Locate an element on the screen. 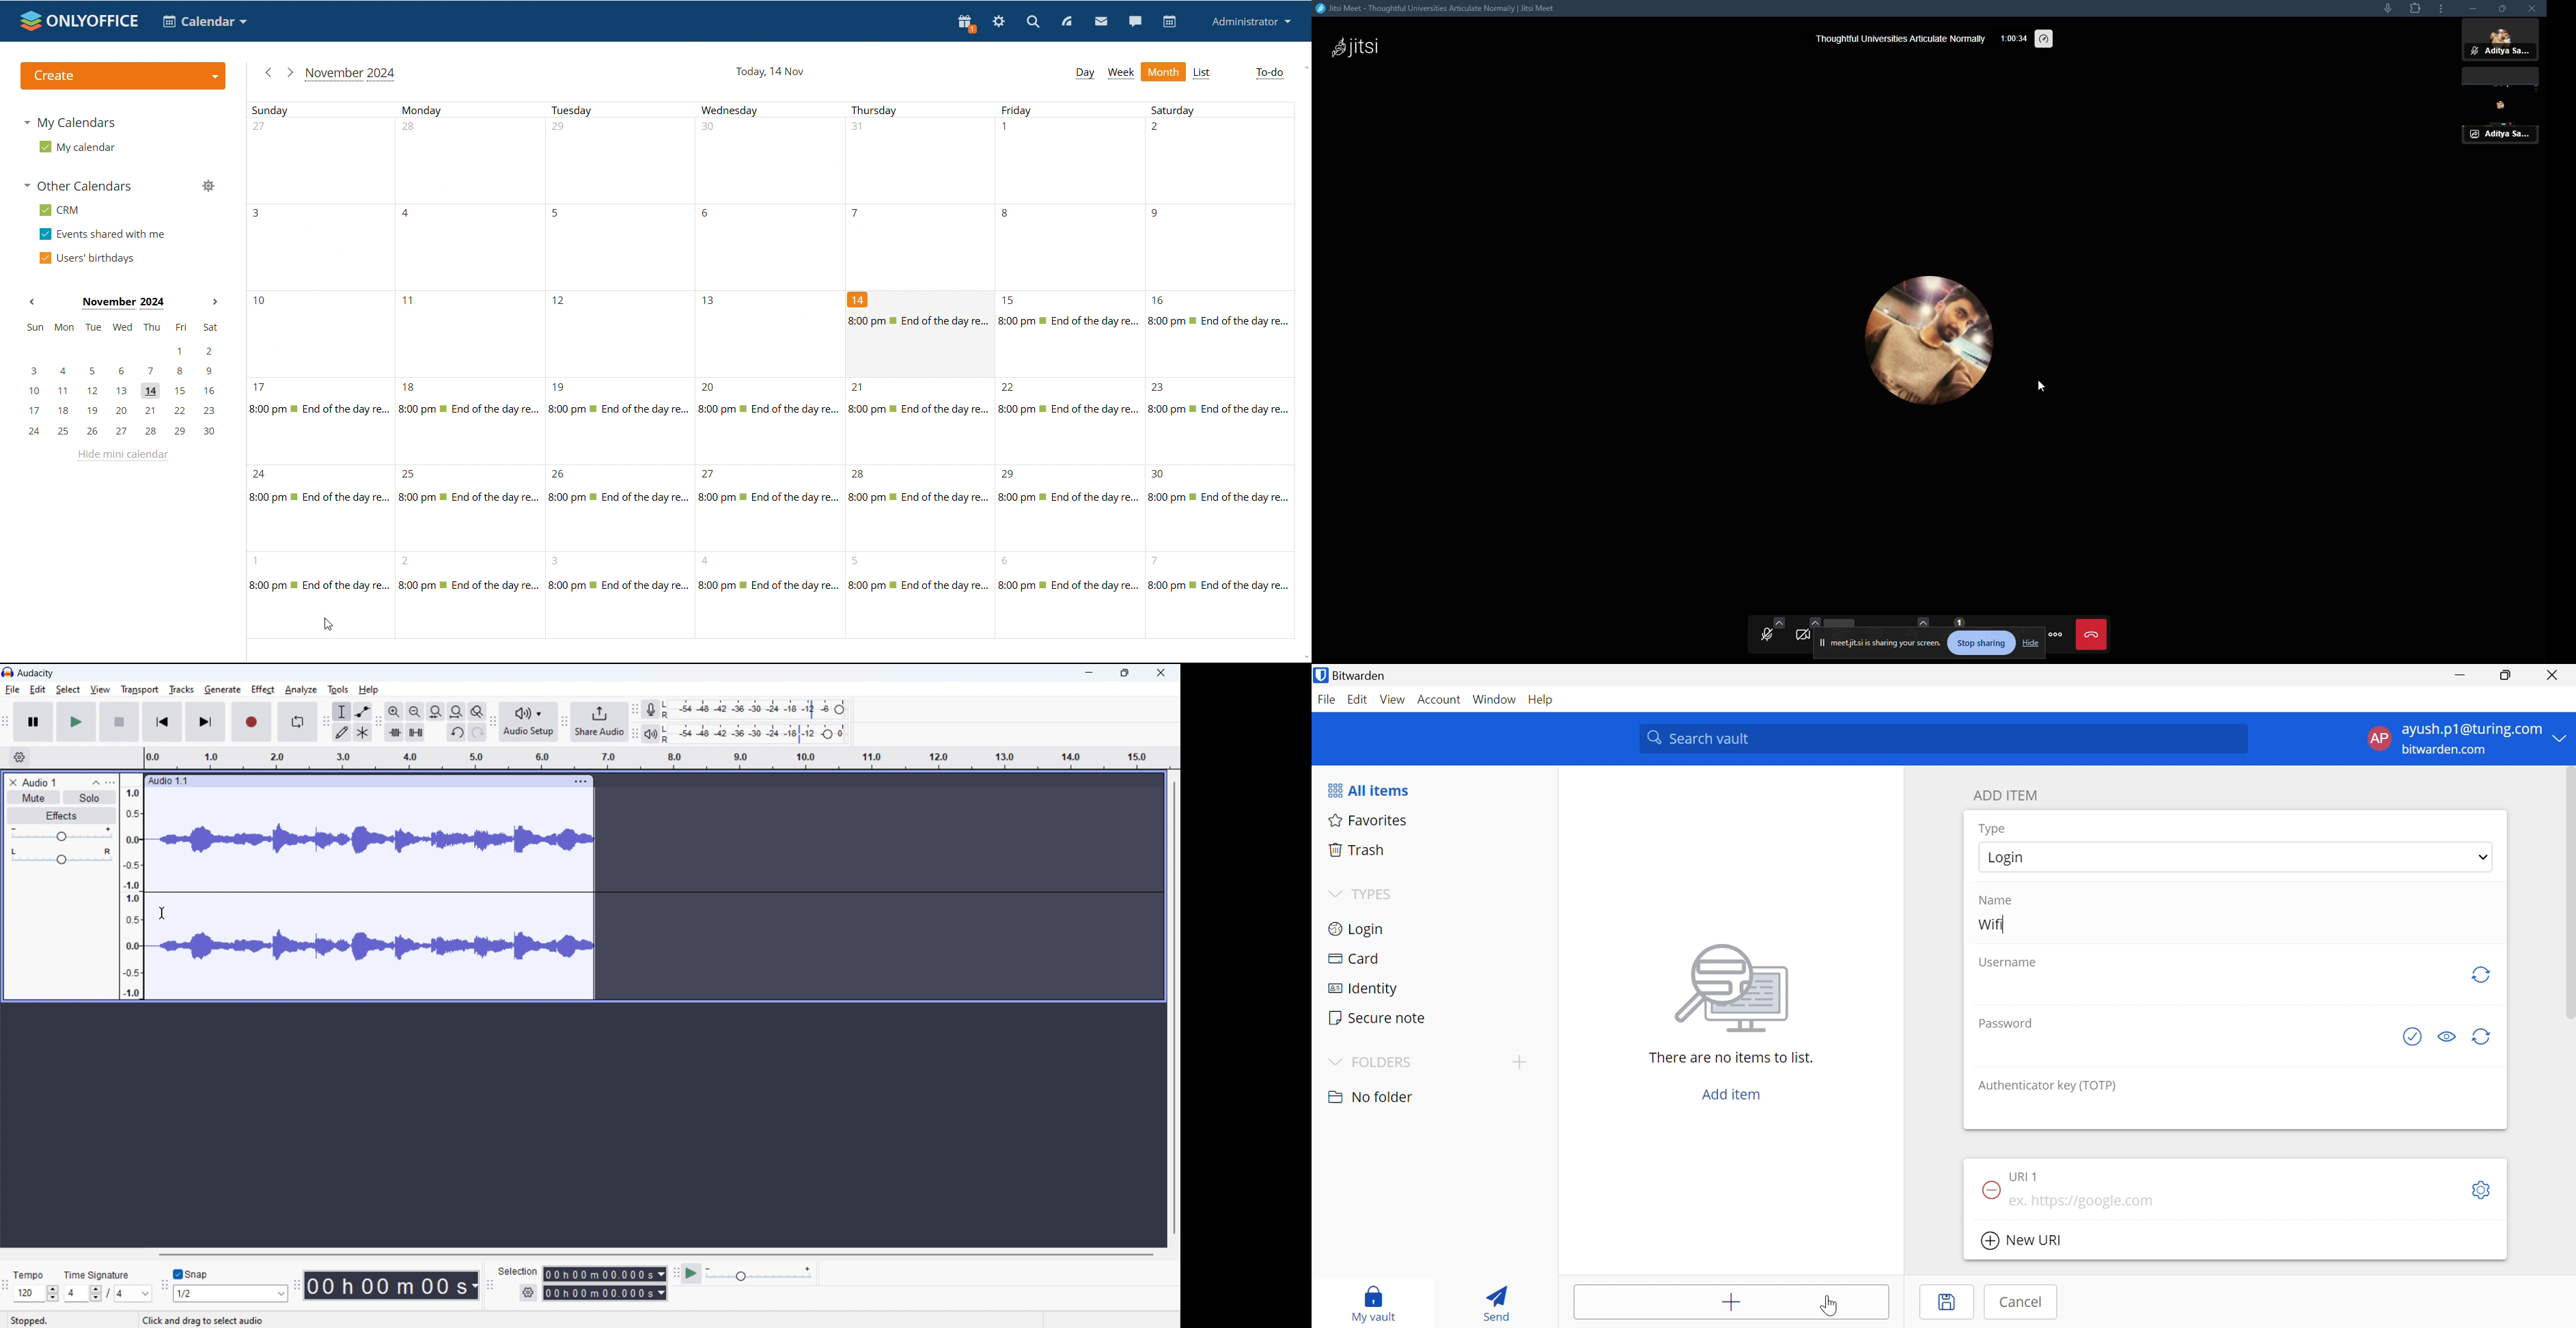 The height and width of the screenshot is (1344, 2576). Add item is located at coordinates (1732, 1094).